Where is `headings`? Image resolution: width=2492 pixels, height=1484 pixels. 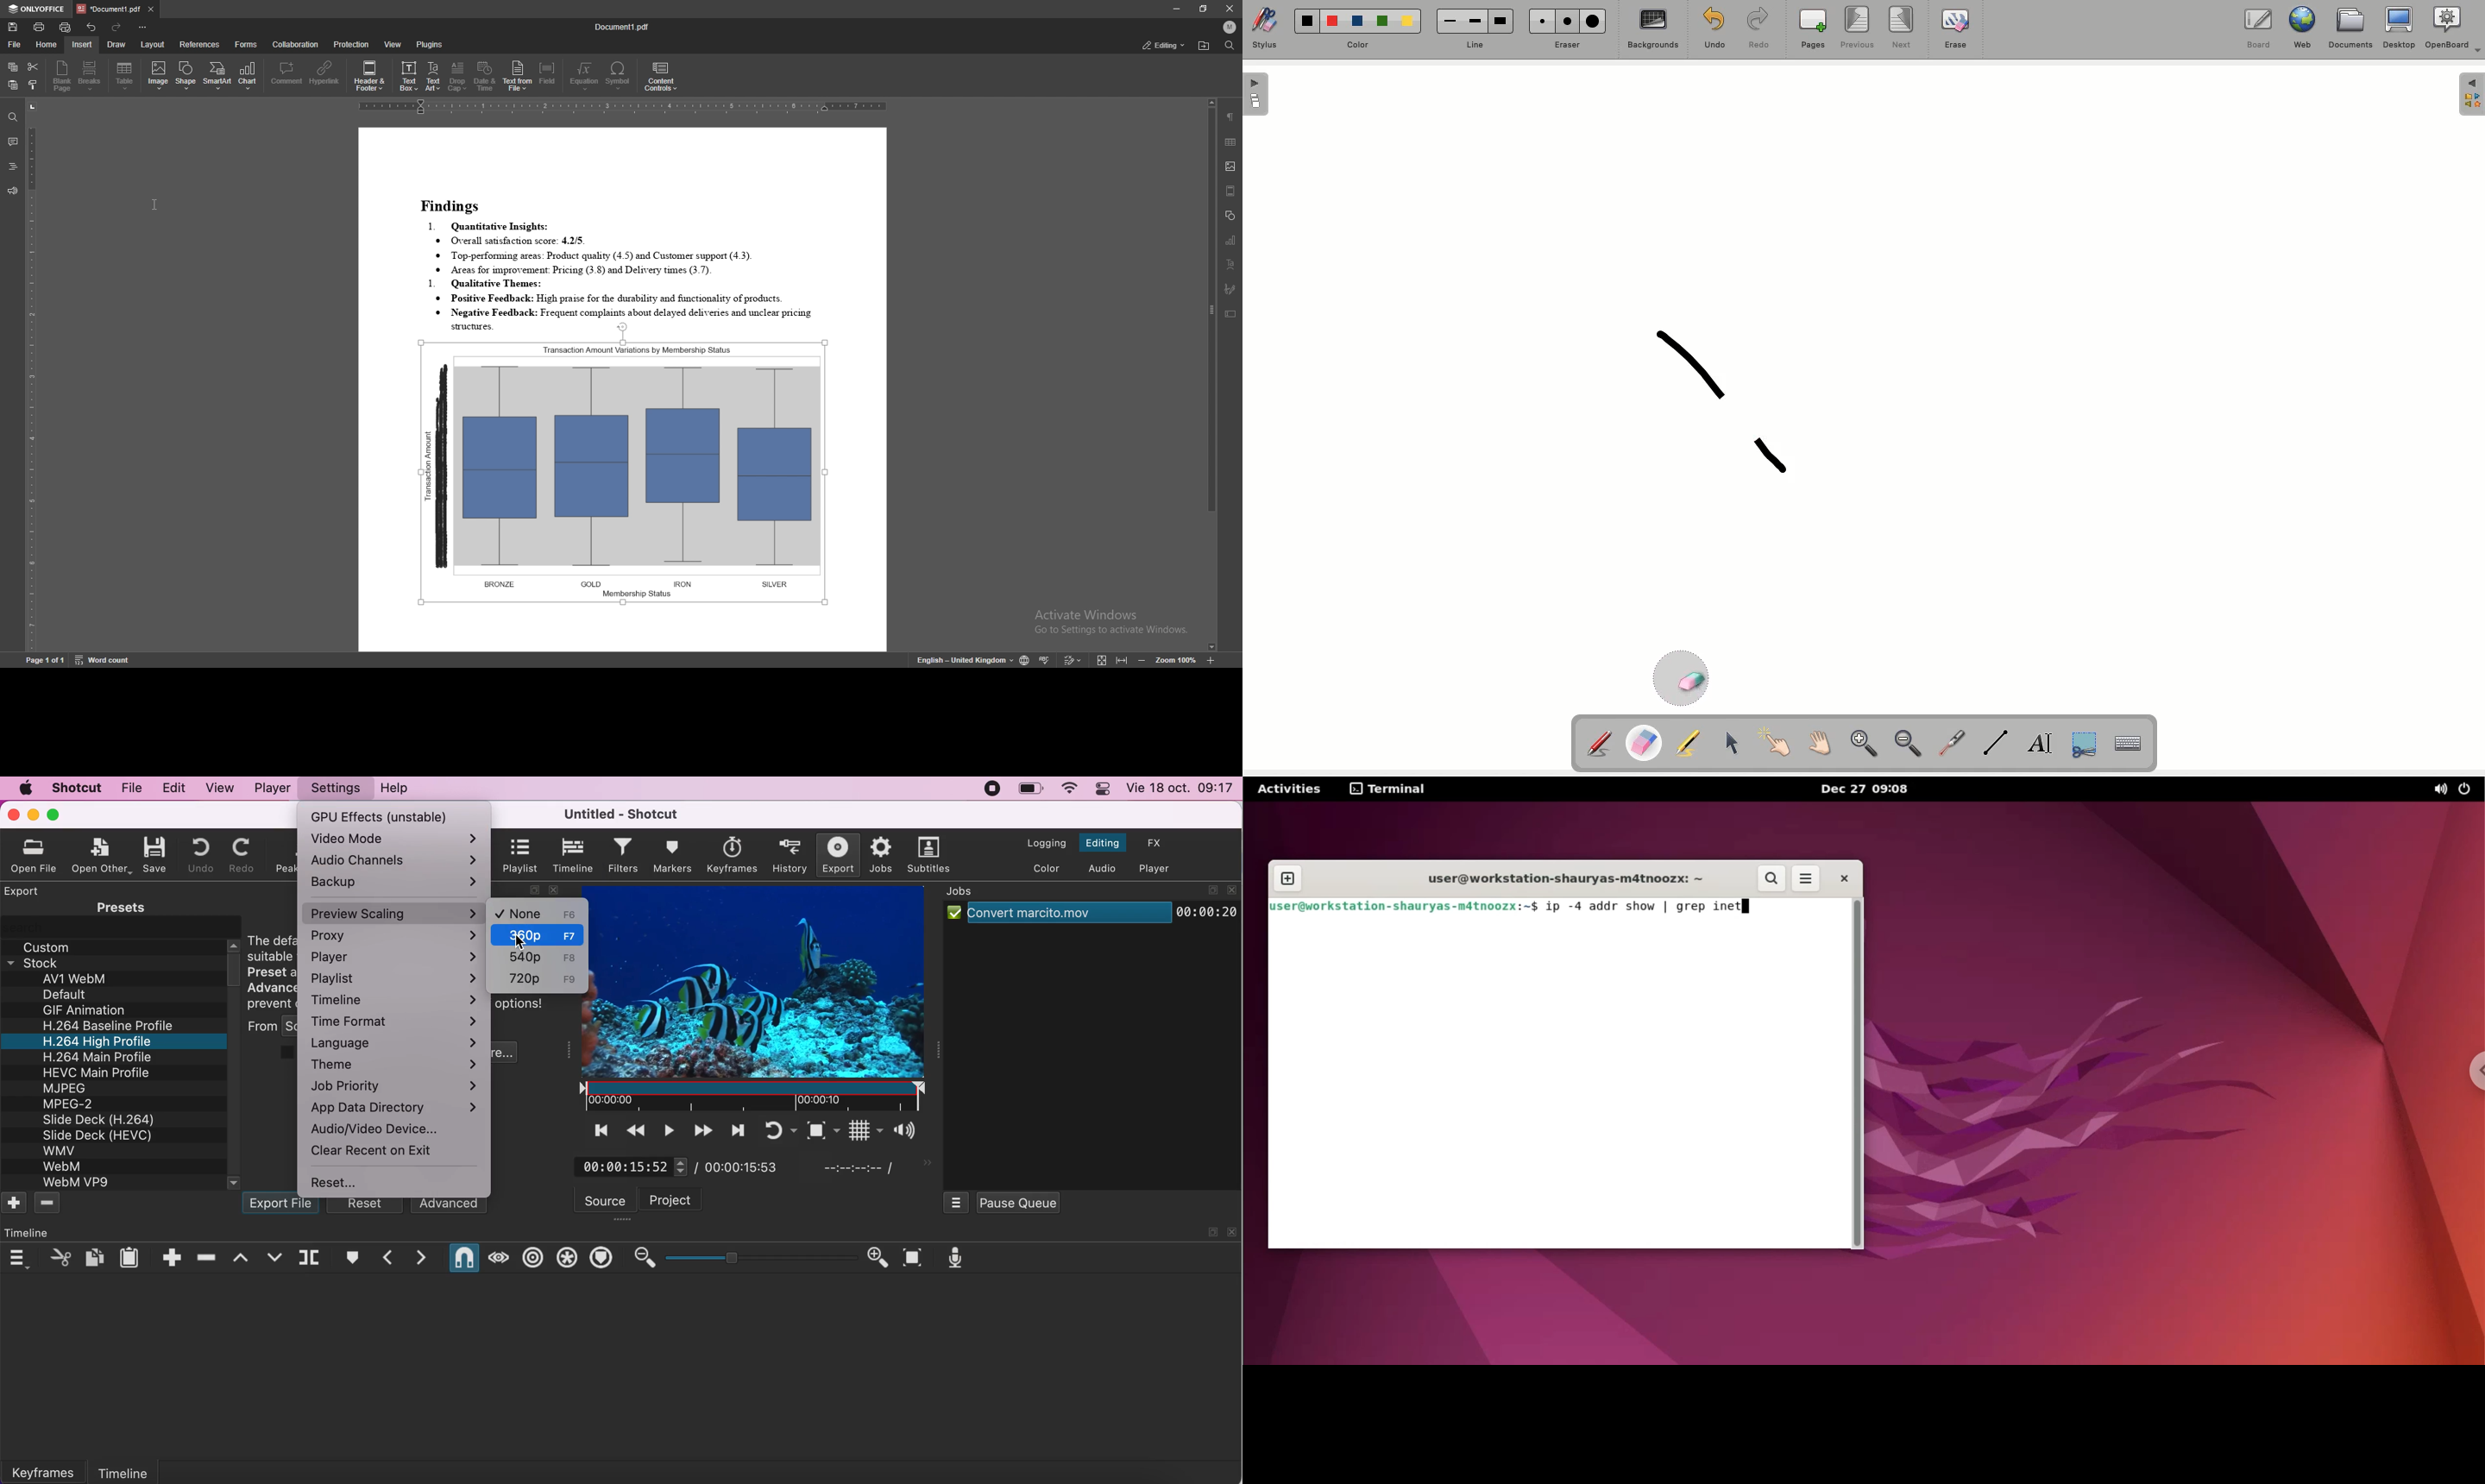 headings is located at coordinates (13, 167).